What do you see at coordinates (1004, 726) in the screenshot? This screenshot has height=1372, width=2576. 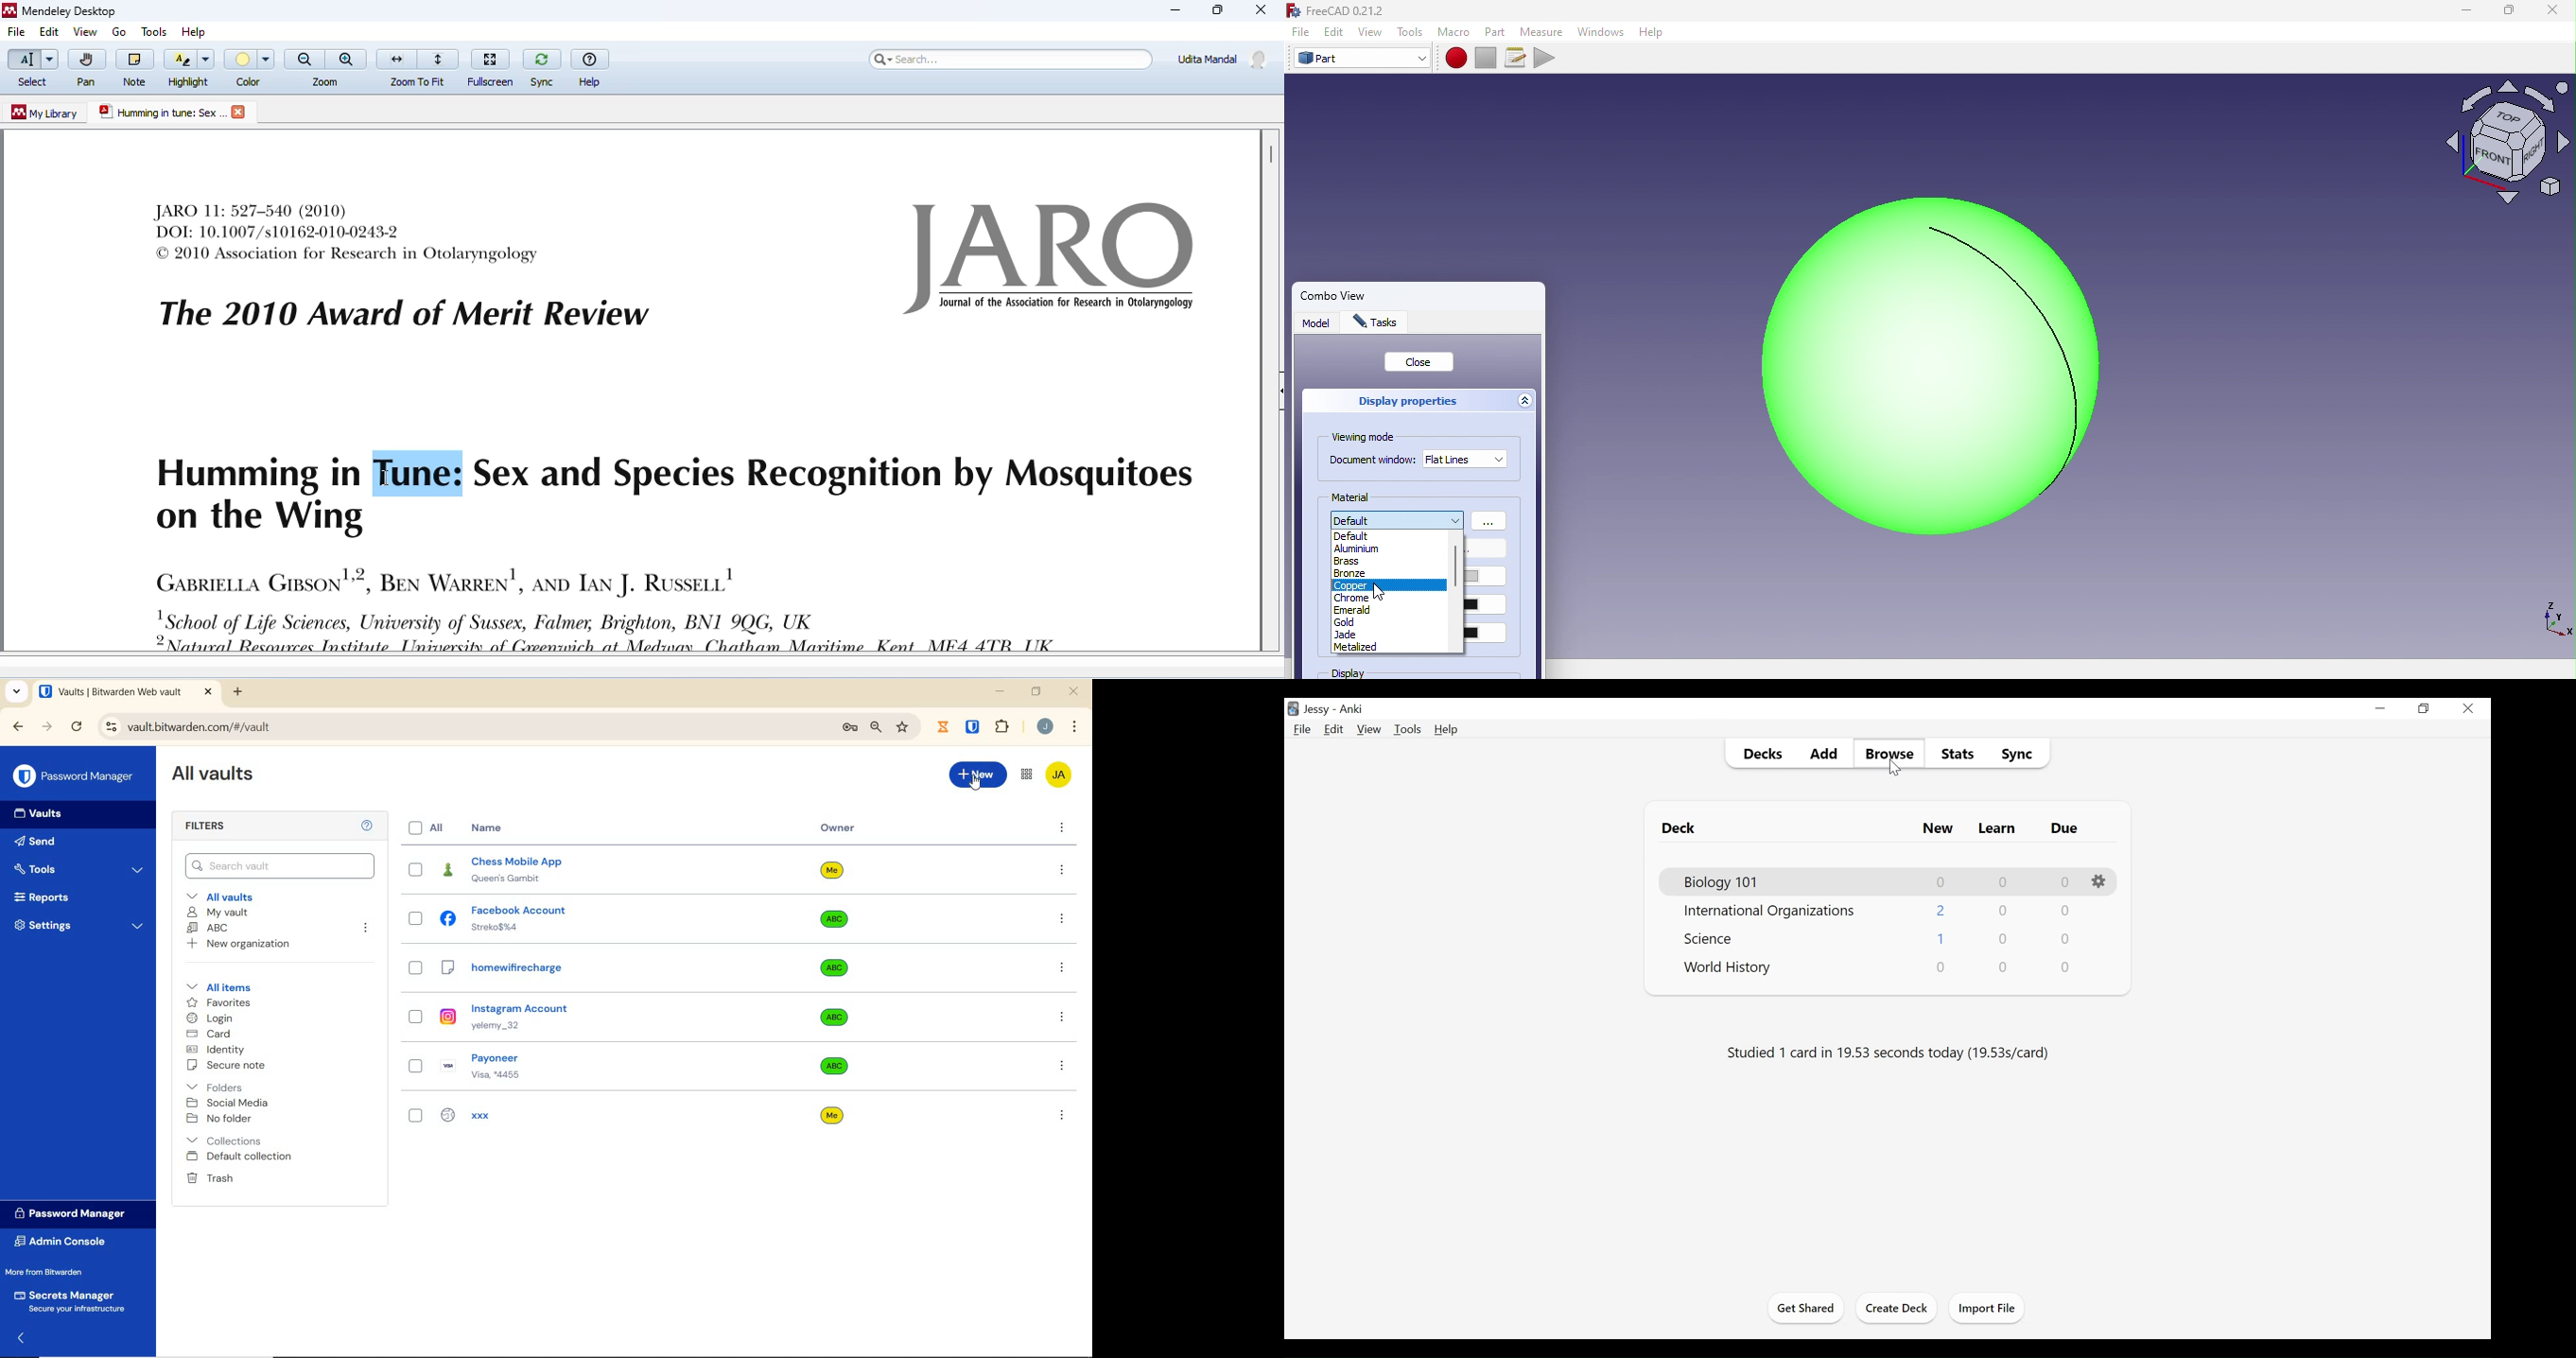 I see `extensions` at bounding box center [1004, 726].